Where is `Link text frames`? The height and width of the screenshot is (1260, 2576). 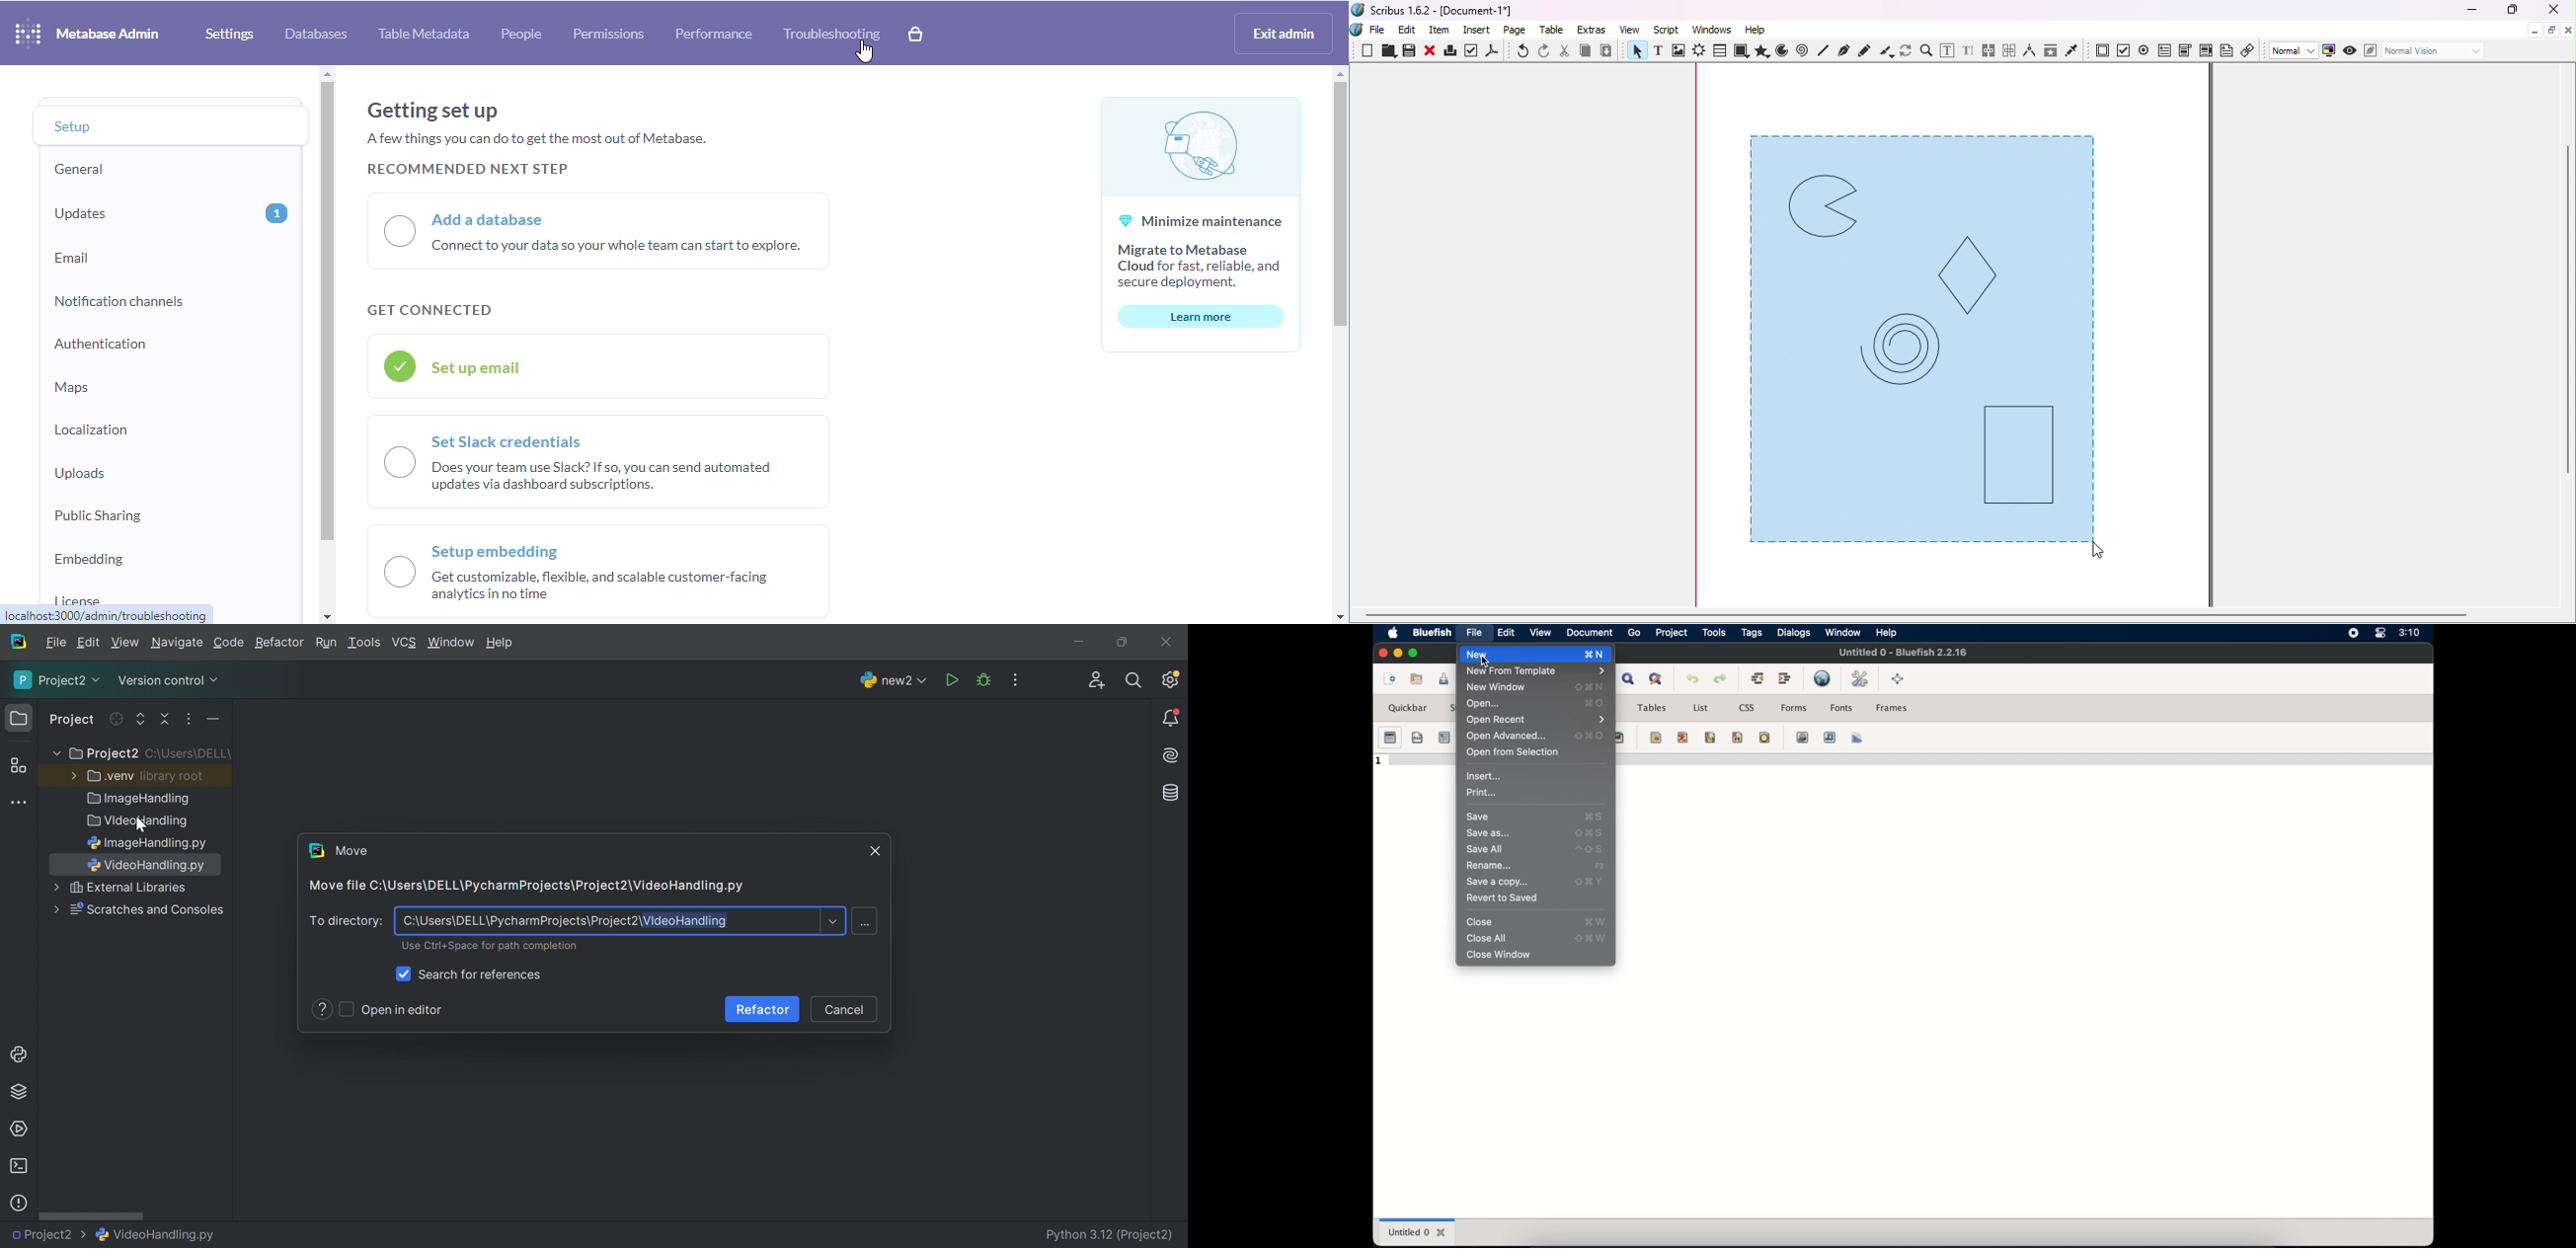
Link text frames is located at coordinates (1990, 51).